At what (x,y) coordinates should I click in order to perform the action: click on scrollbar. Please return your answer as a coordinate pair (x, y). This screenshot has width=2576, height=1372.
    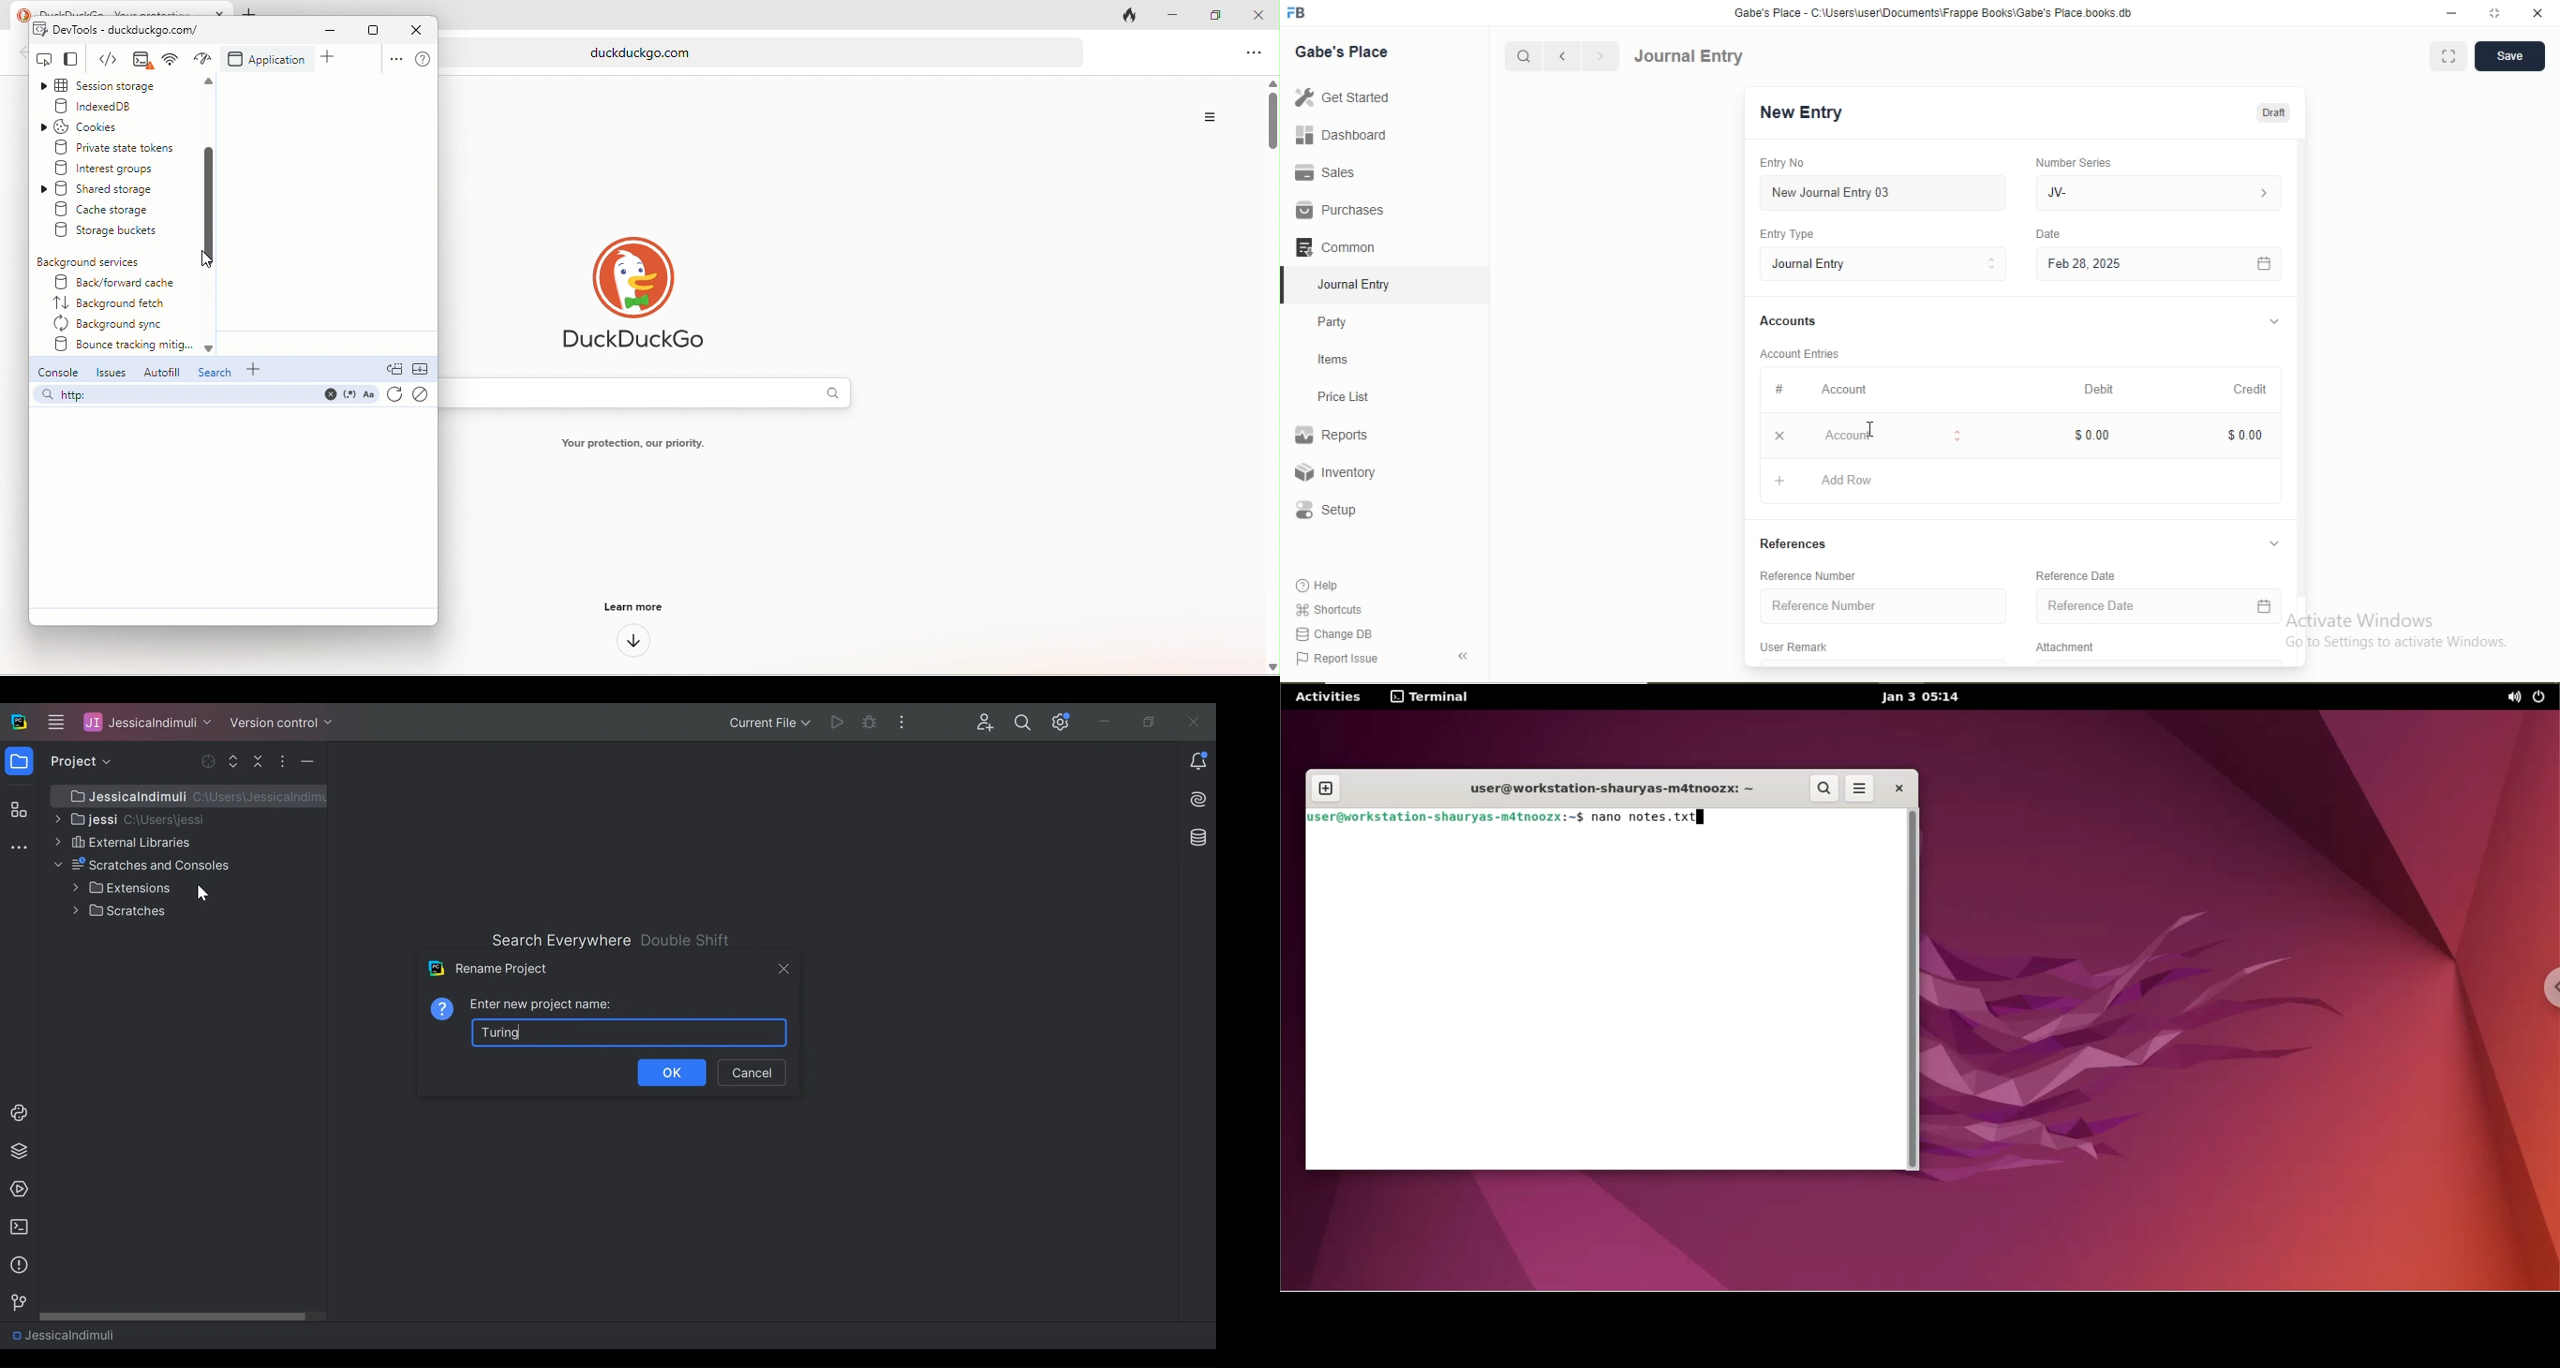
    Looking at the image, I should click on (1915, 987).